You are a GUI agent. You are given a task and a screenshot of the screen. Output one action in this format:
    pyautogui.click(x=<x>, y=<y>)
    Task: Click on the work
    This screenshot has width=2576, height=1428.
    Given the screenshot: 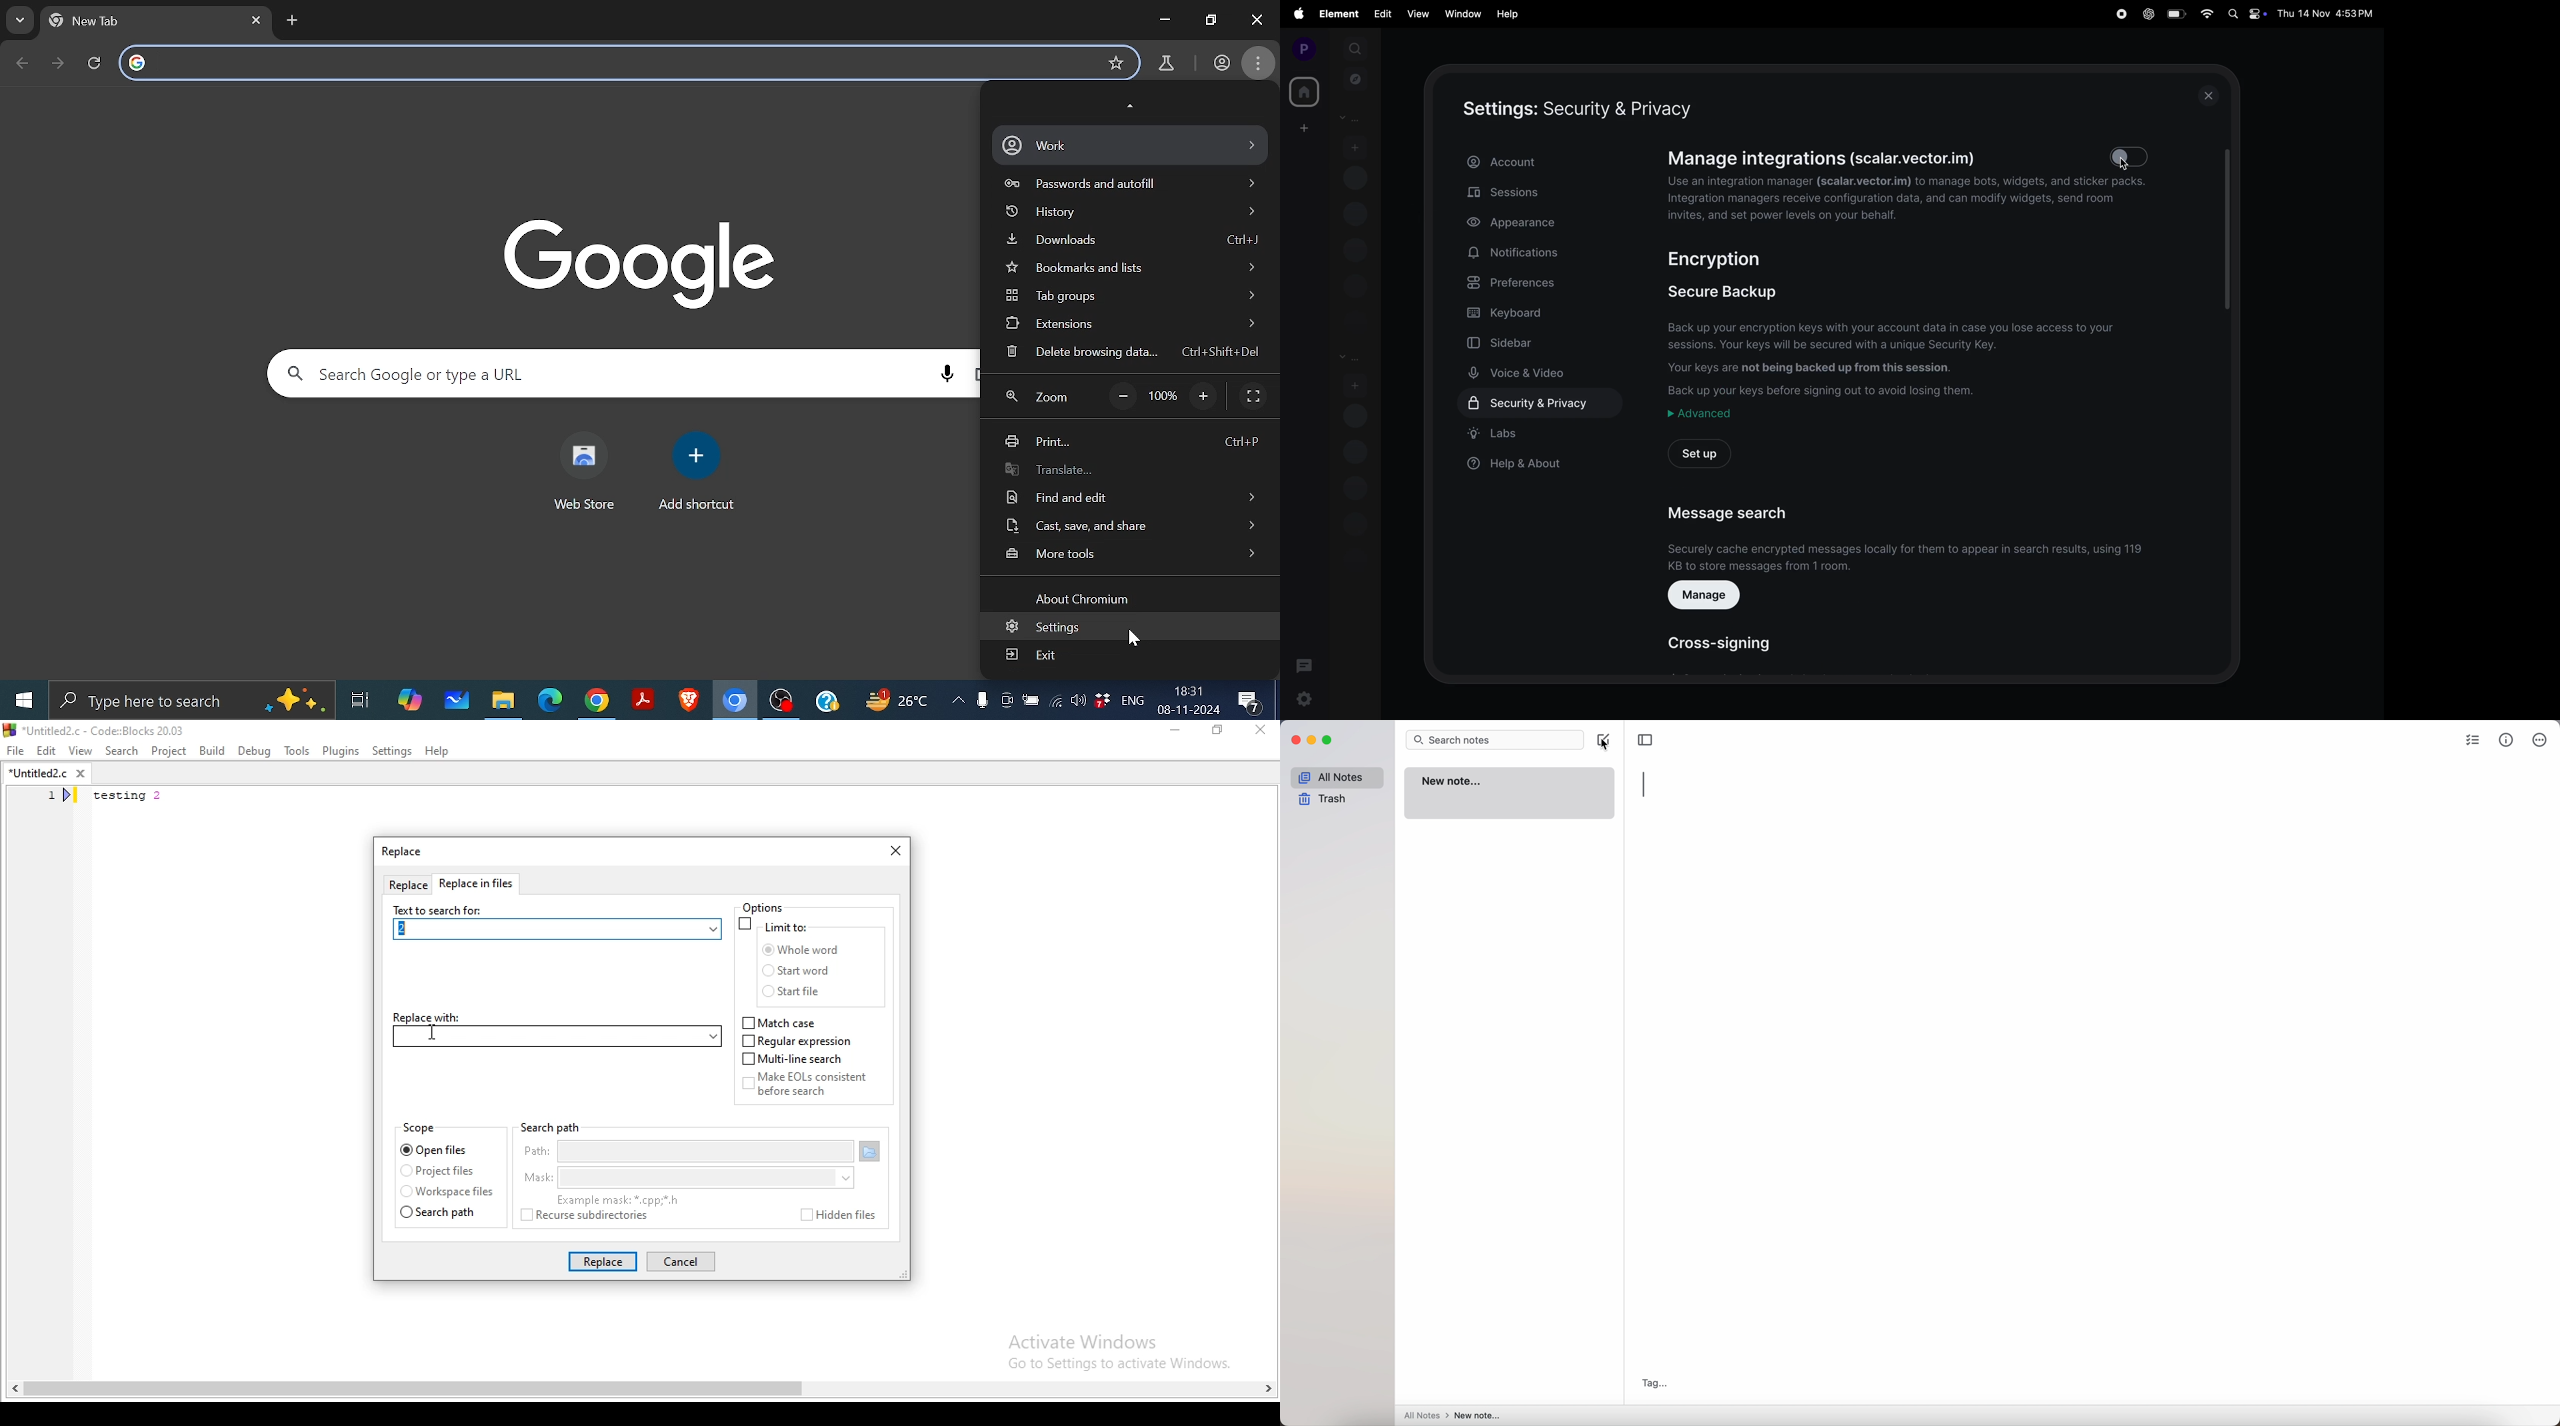 What is the action you would take?
    pyautogui.click(x=1127, y=145)
    